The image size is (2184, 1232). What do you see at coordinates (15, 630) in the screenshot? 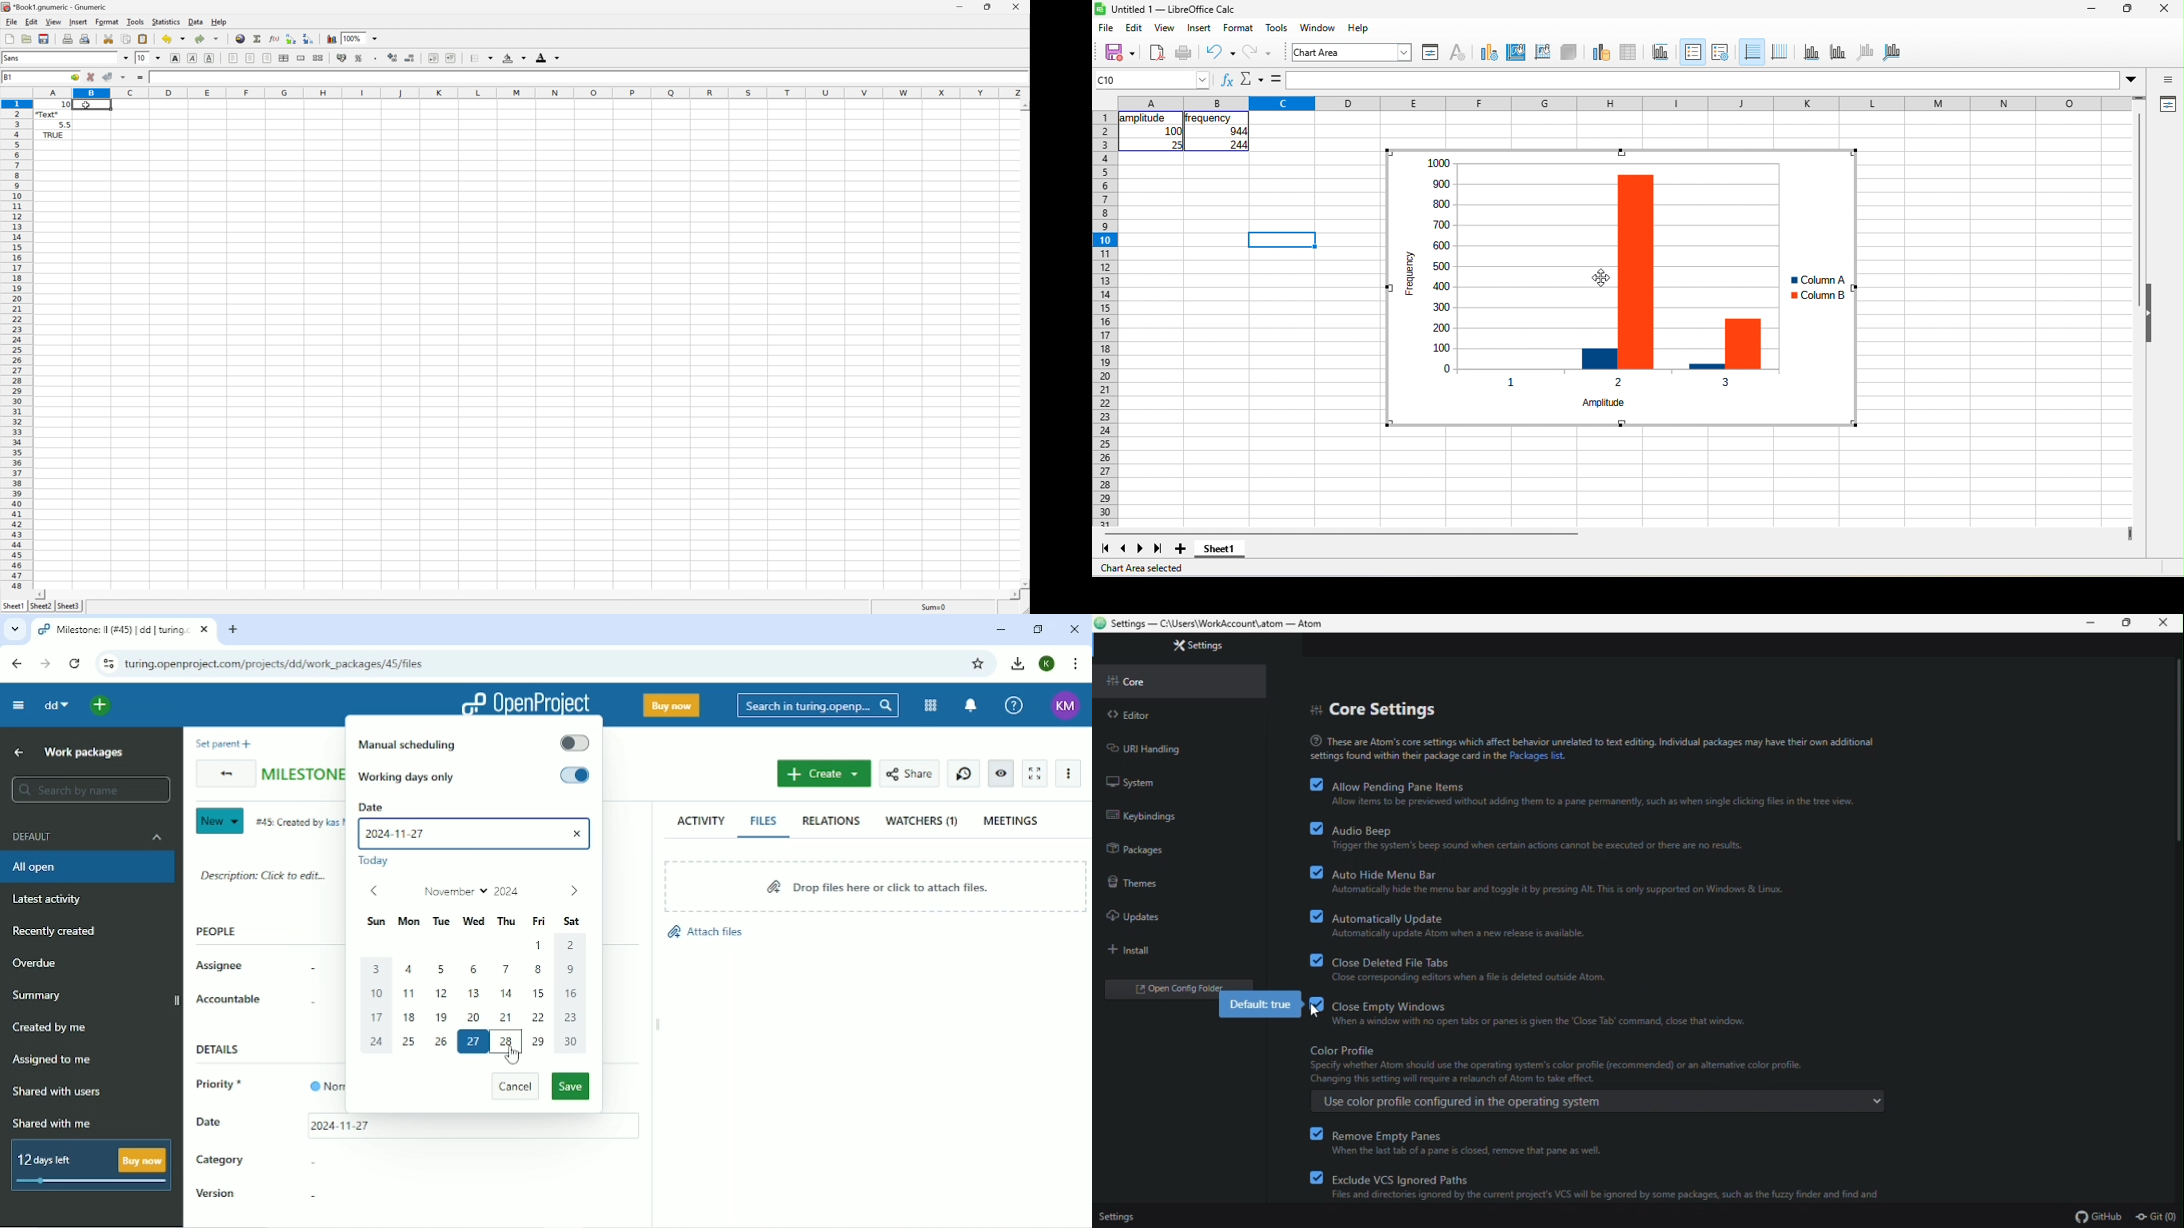
I see `Search tabs` at bounding box center [15, 630].